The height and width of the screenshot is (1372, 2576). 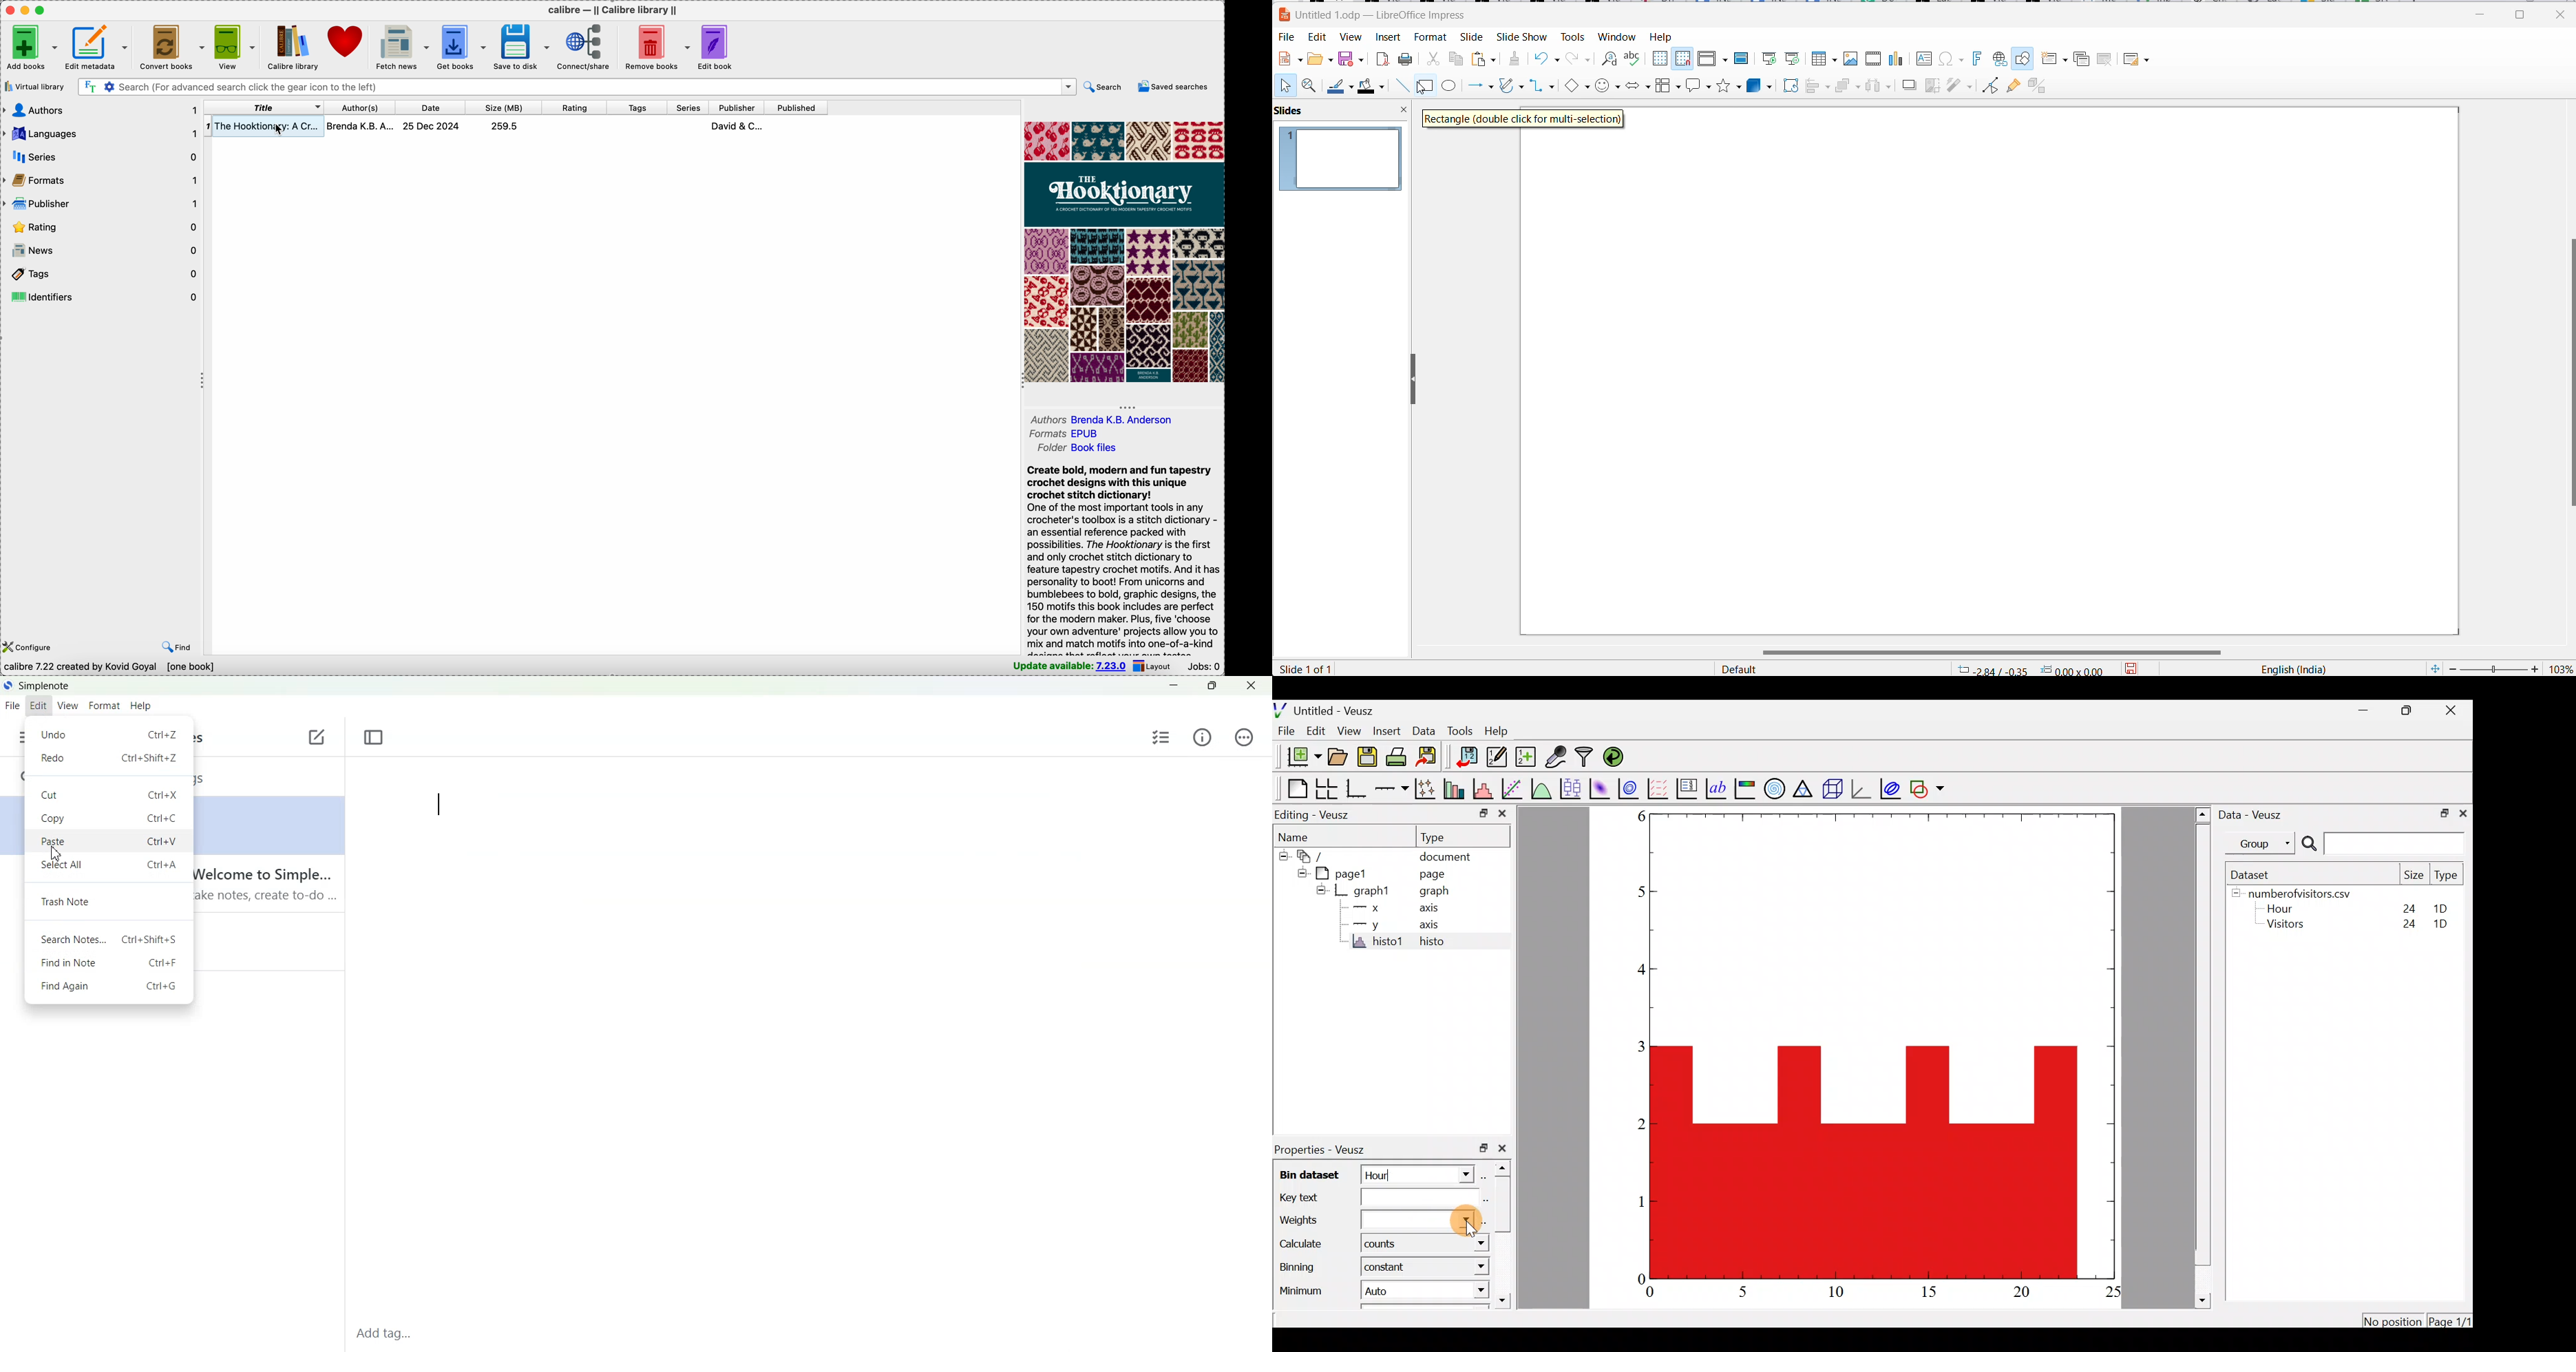 What do you see at coordinates (1788, 86) in the screenshot?
I see `rotate` at bounding box center [1788, 86].